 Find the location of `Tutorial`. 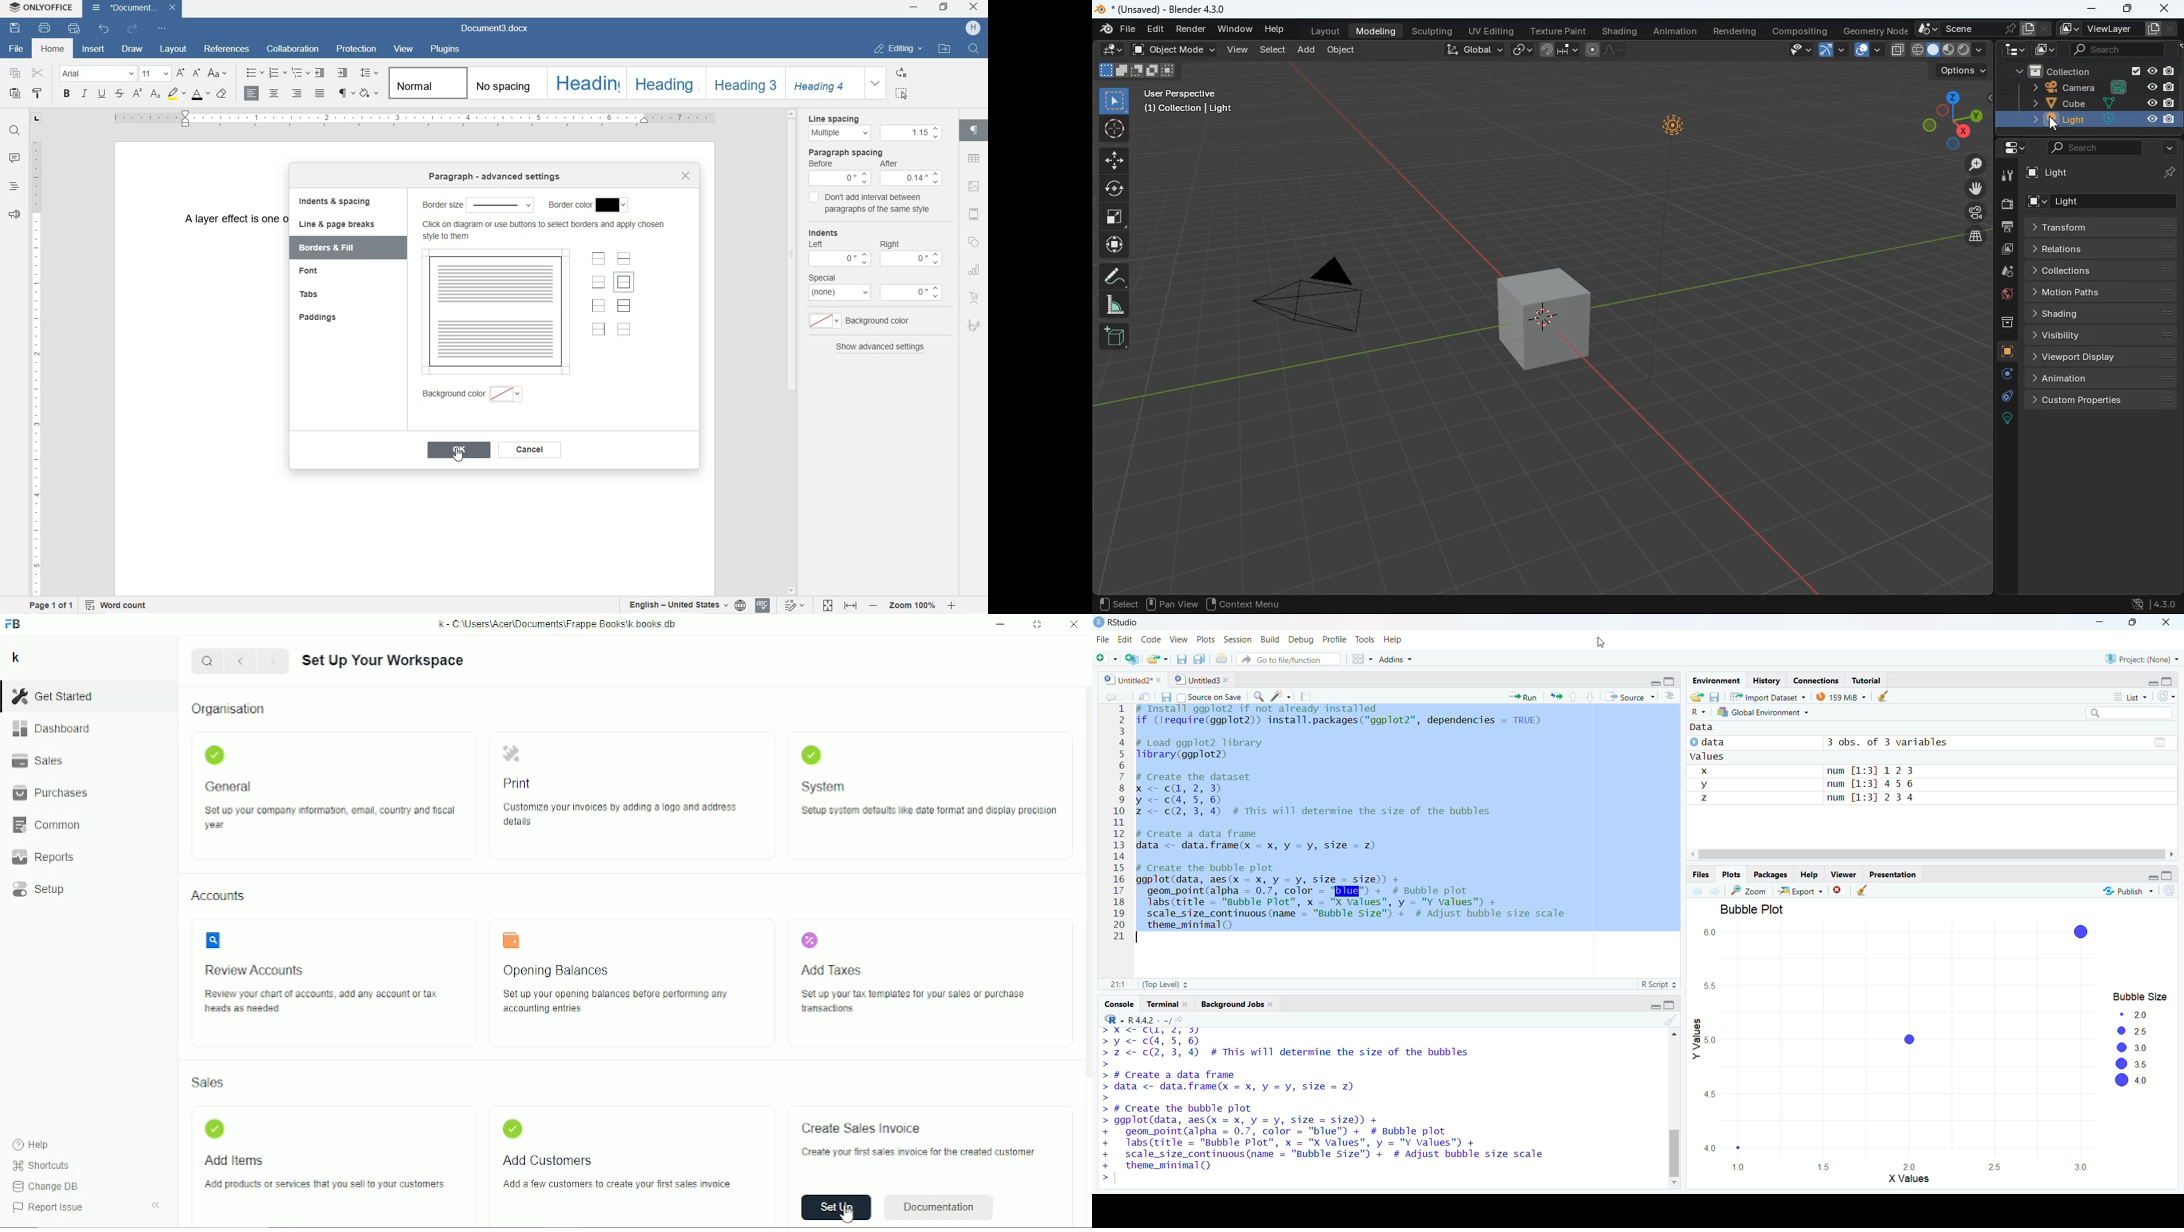

Tutorial is located at coordinates (1871, 679).